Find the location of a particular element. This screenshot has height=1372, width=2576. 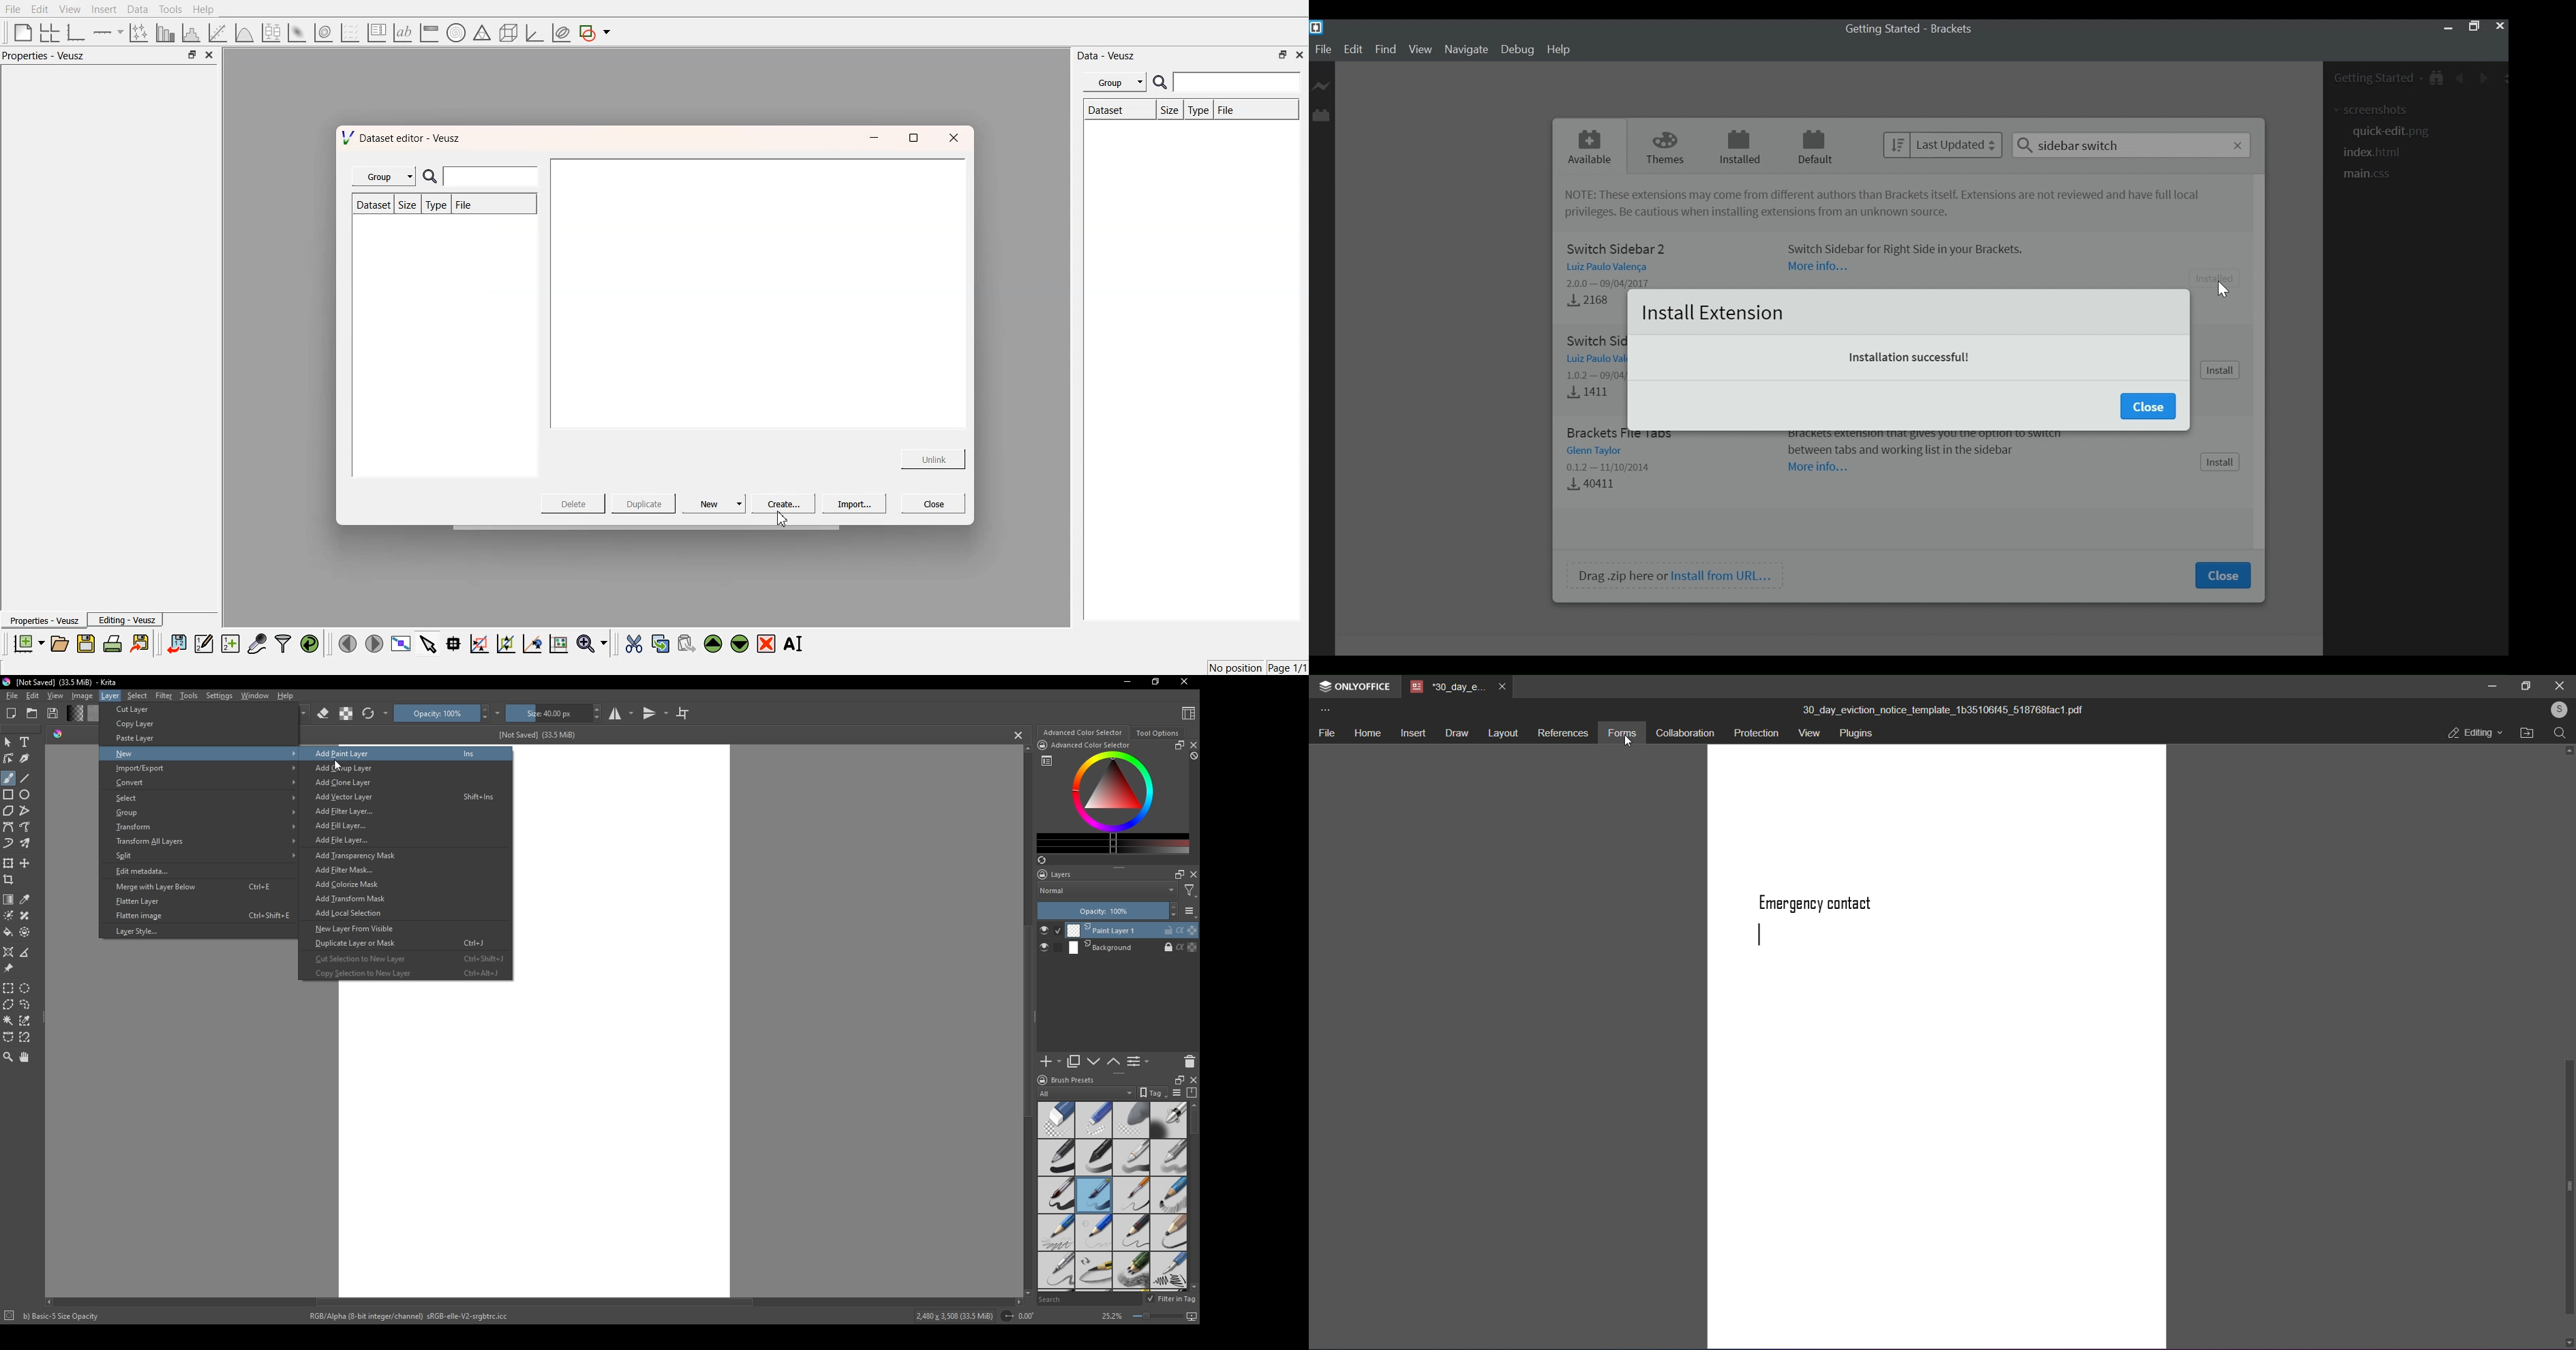

block is located at coordinates (1192, 756).